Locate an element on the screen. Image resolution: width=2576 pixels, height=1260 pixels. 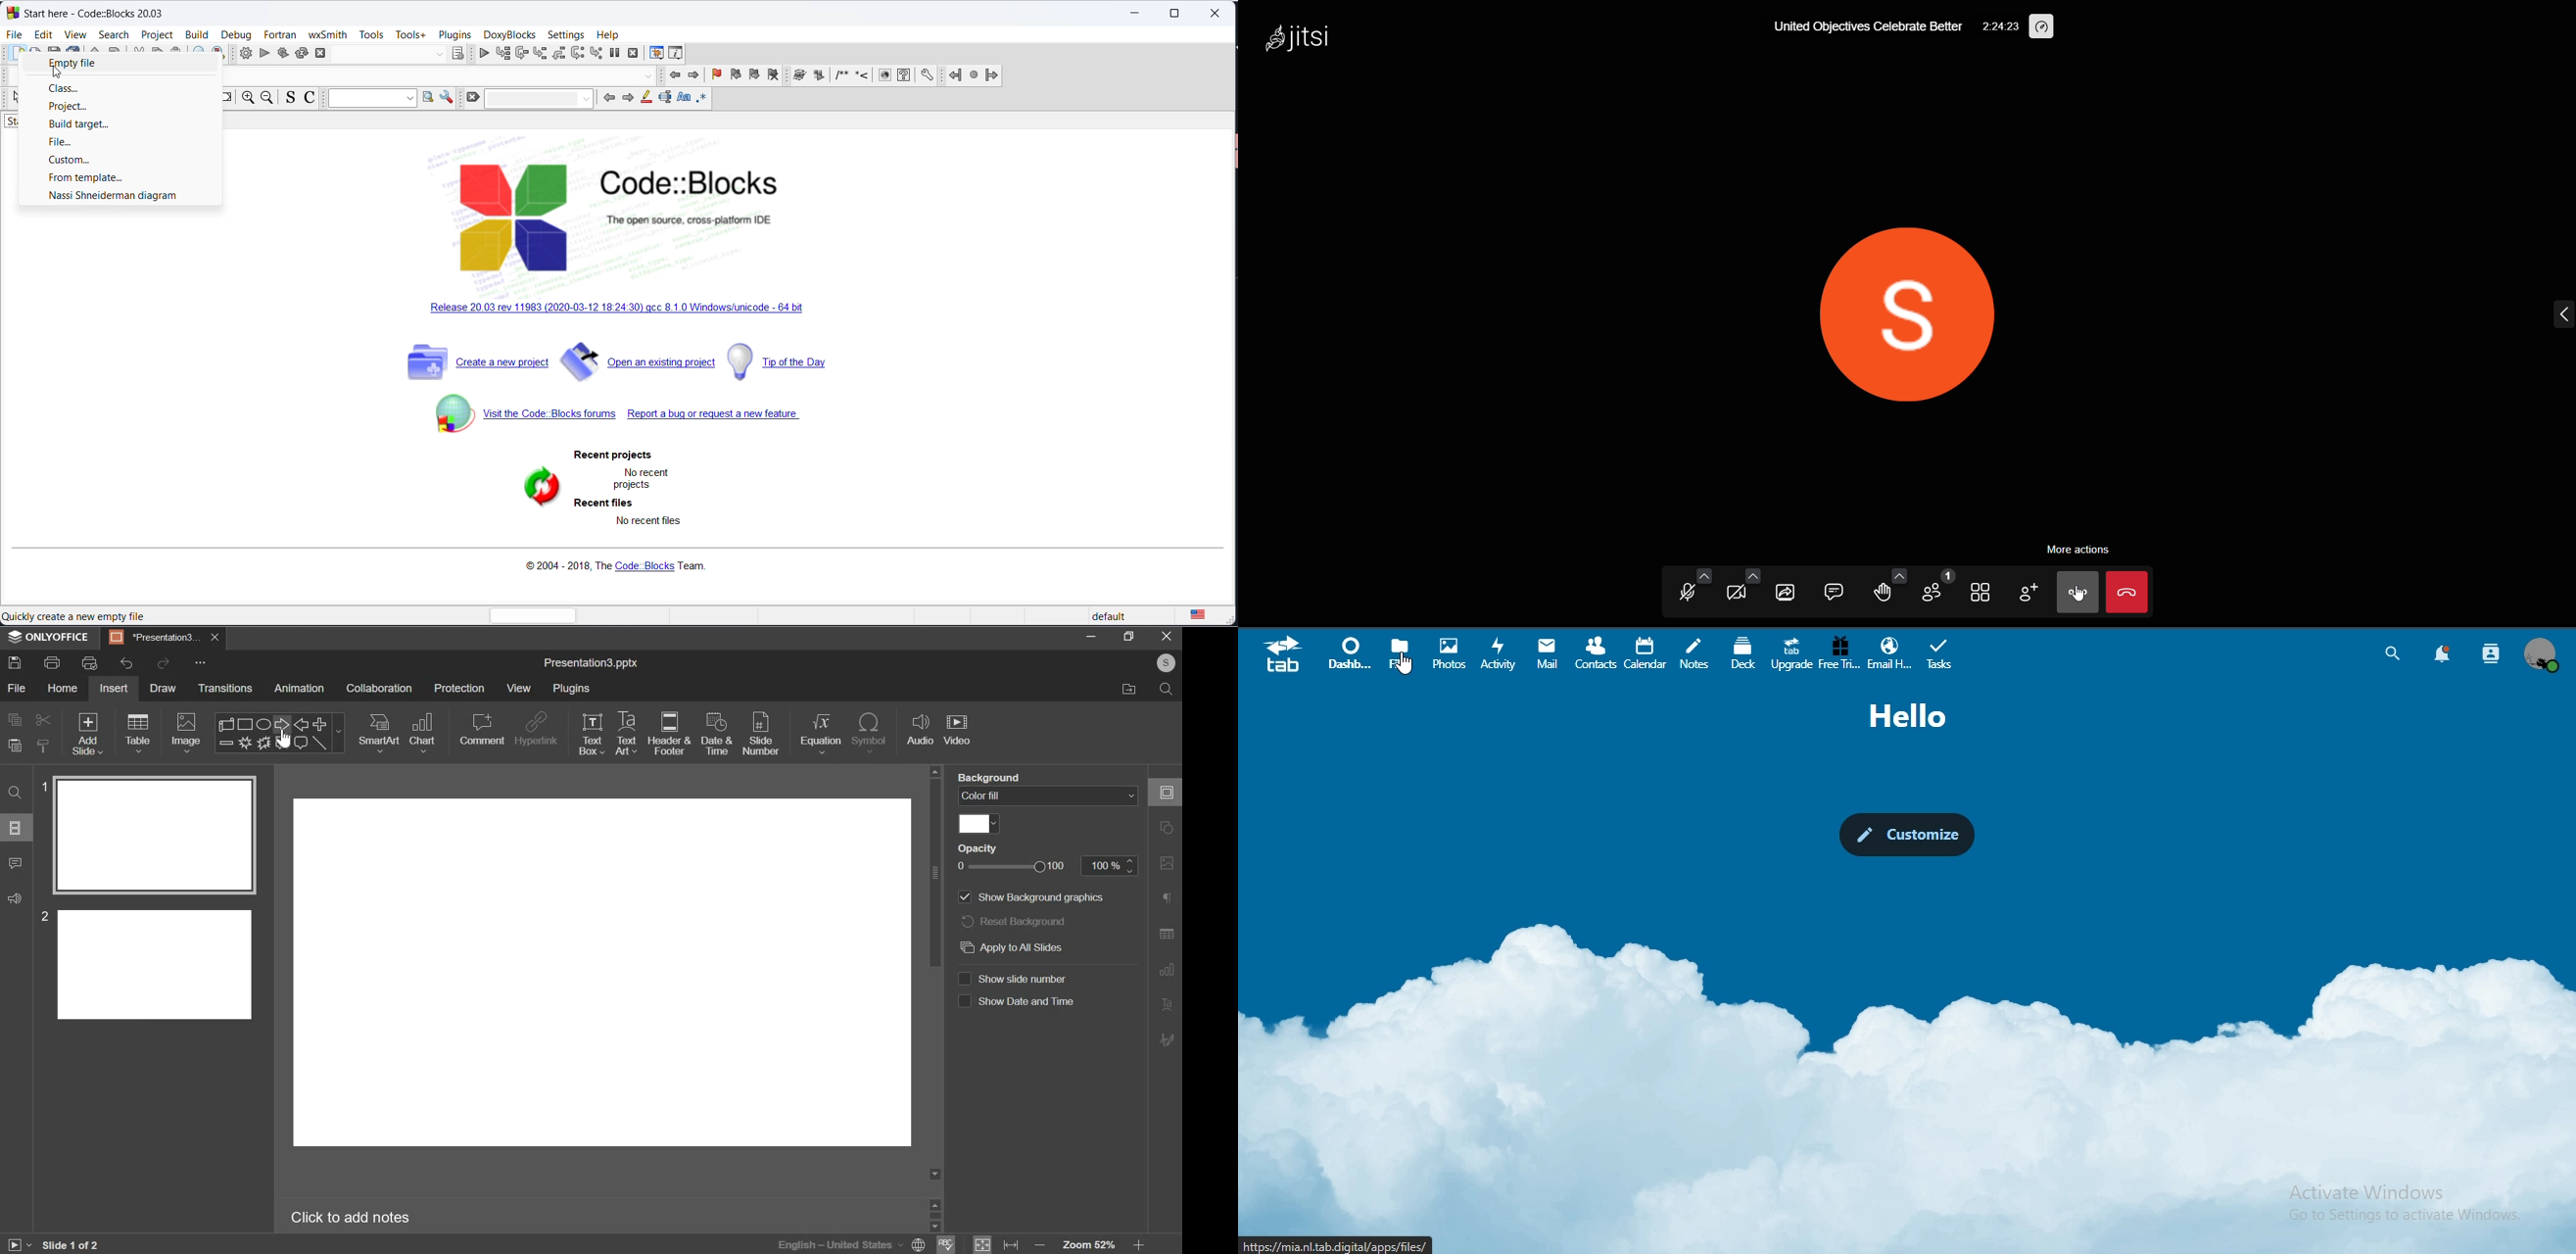
exit is located at coordinates (1169, 636).